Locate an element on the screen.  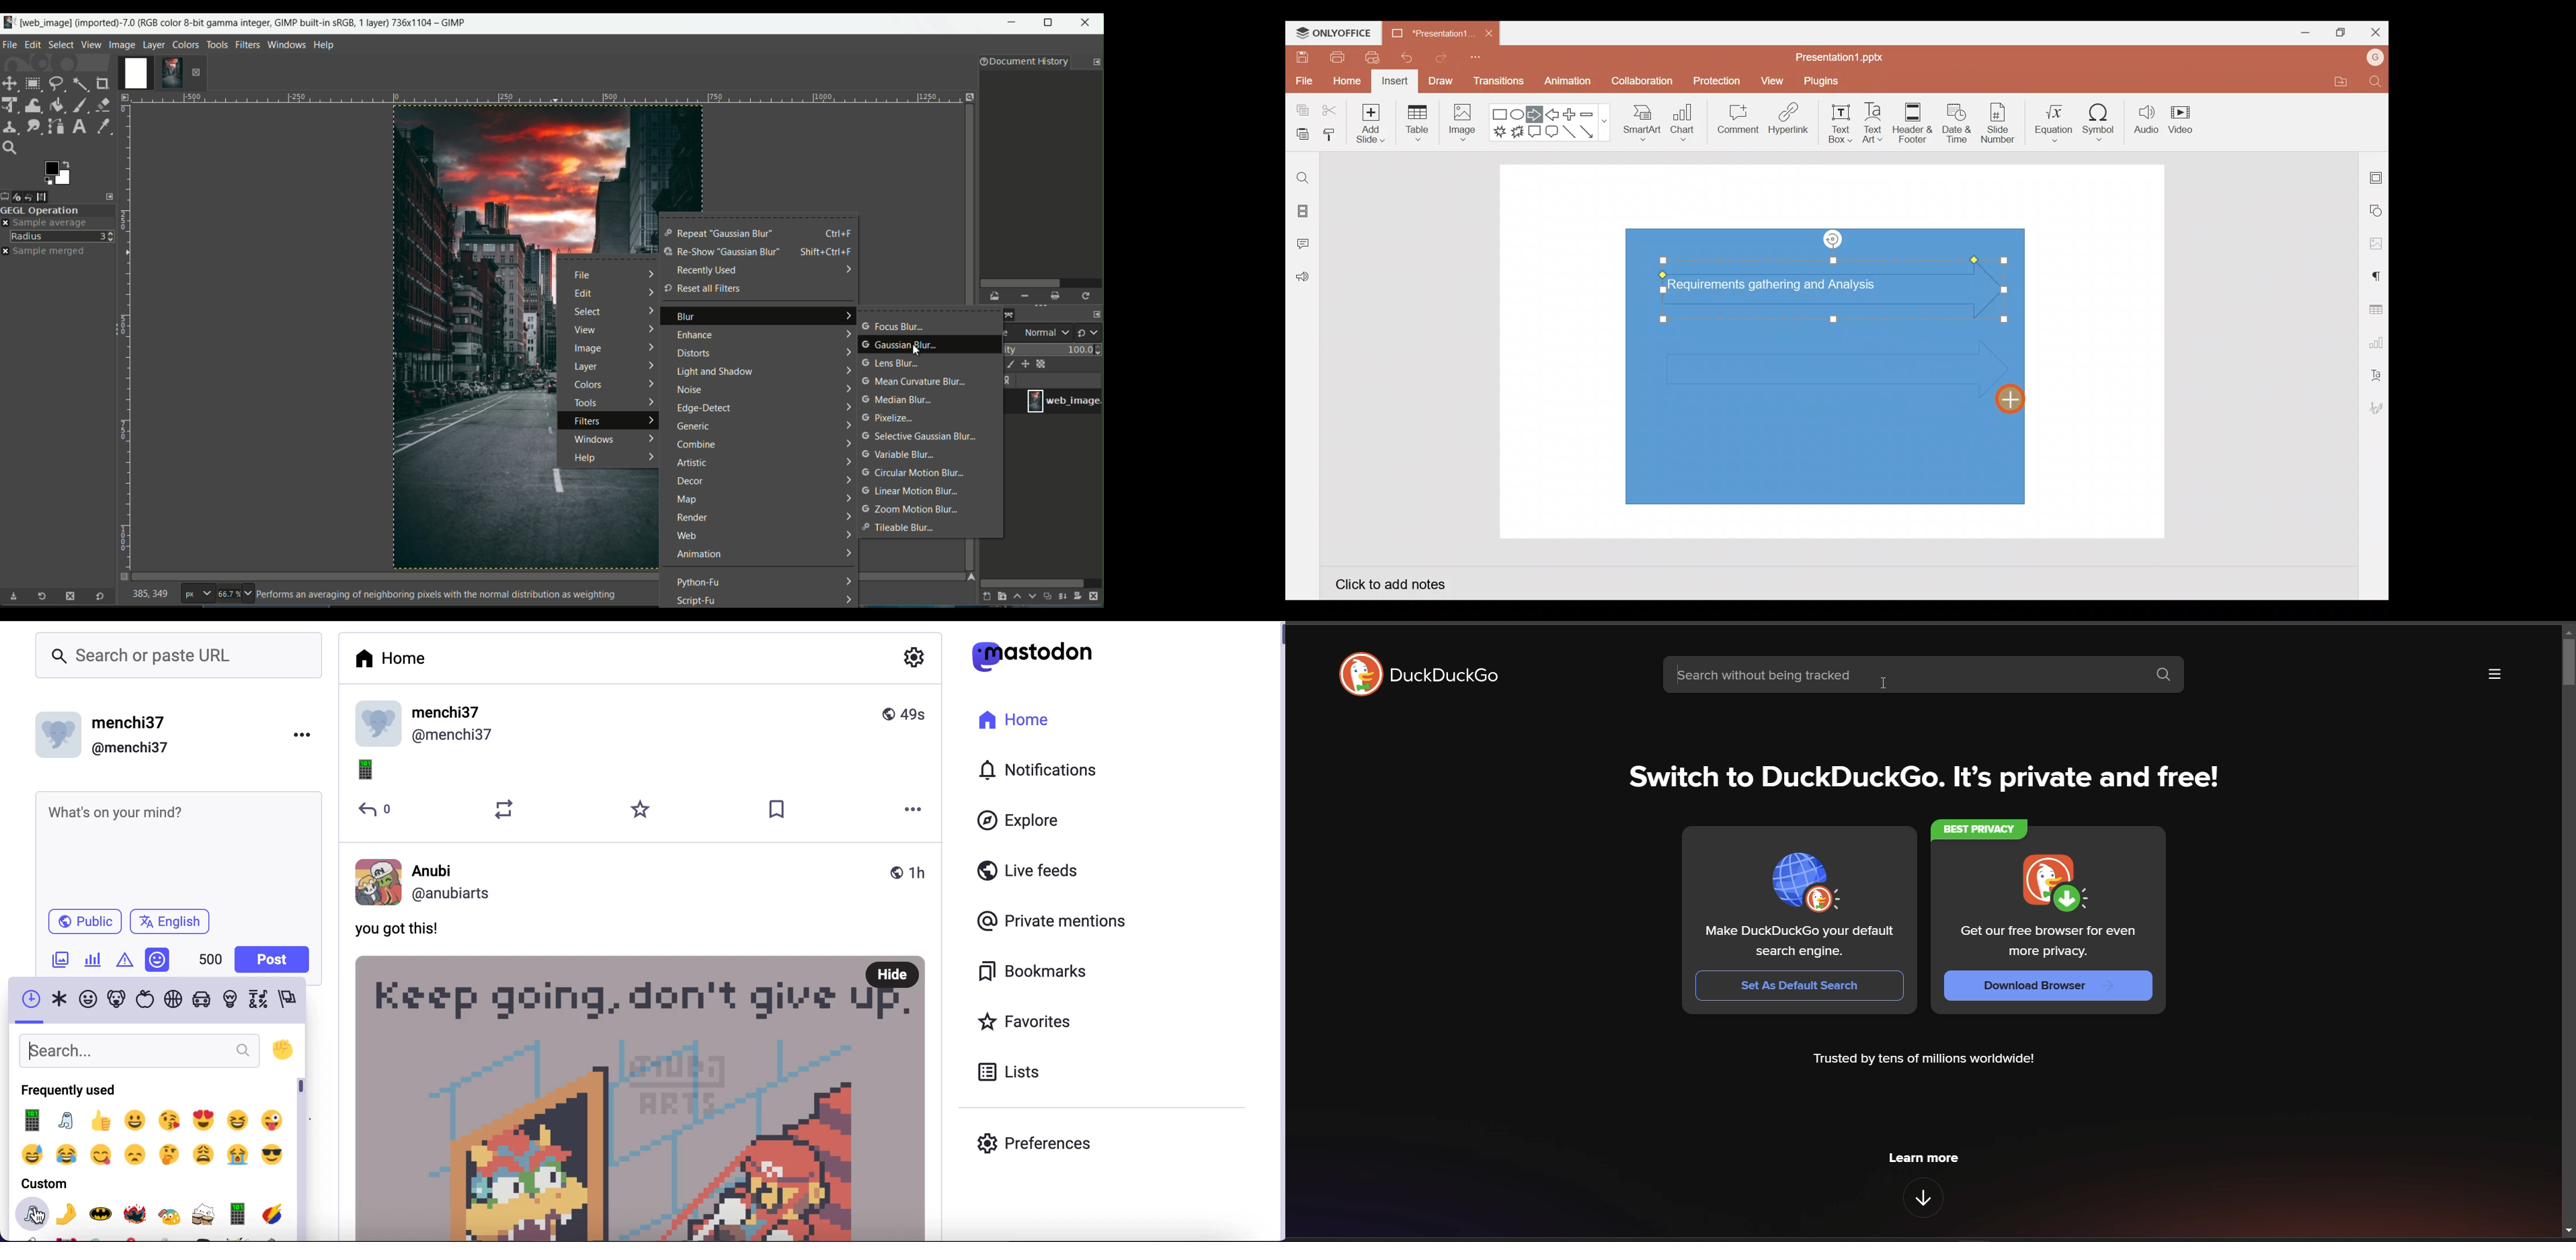
Text Art settings is located at coordinates (2375, 375).